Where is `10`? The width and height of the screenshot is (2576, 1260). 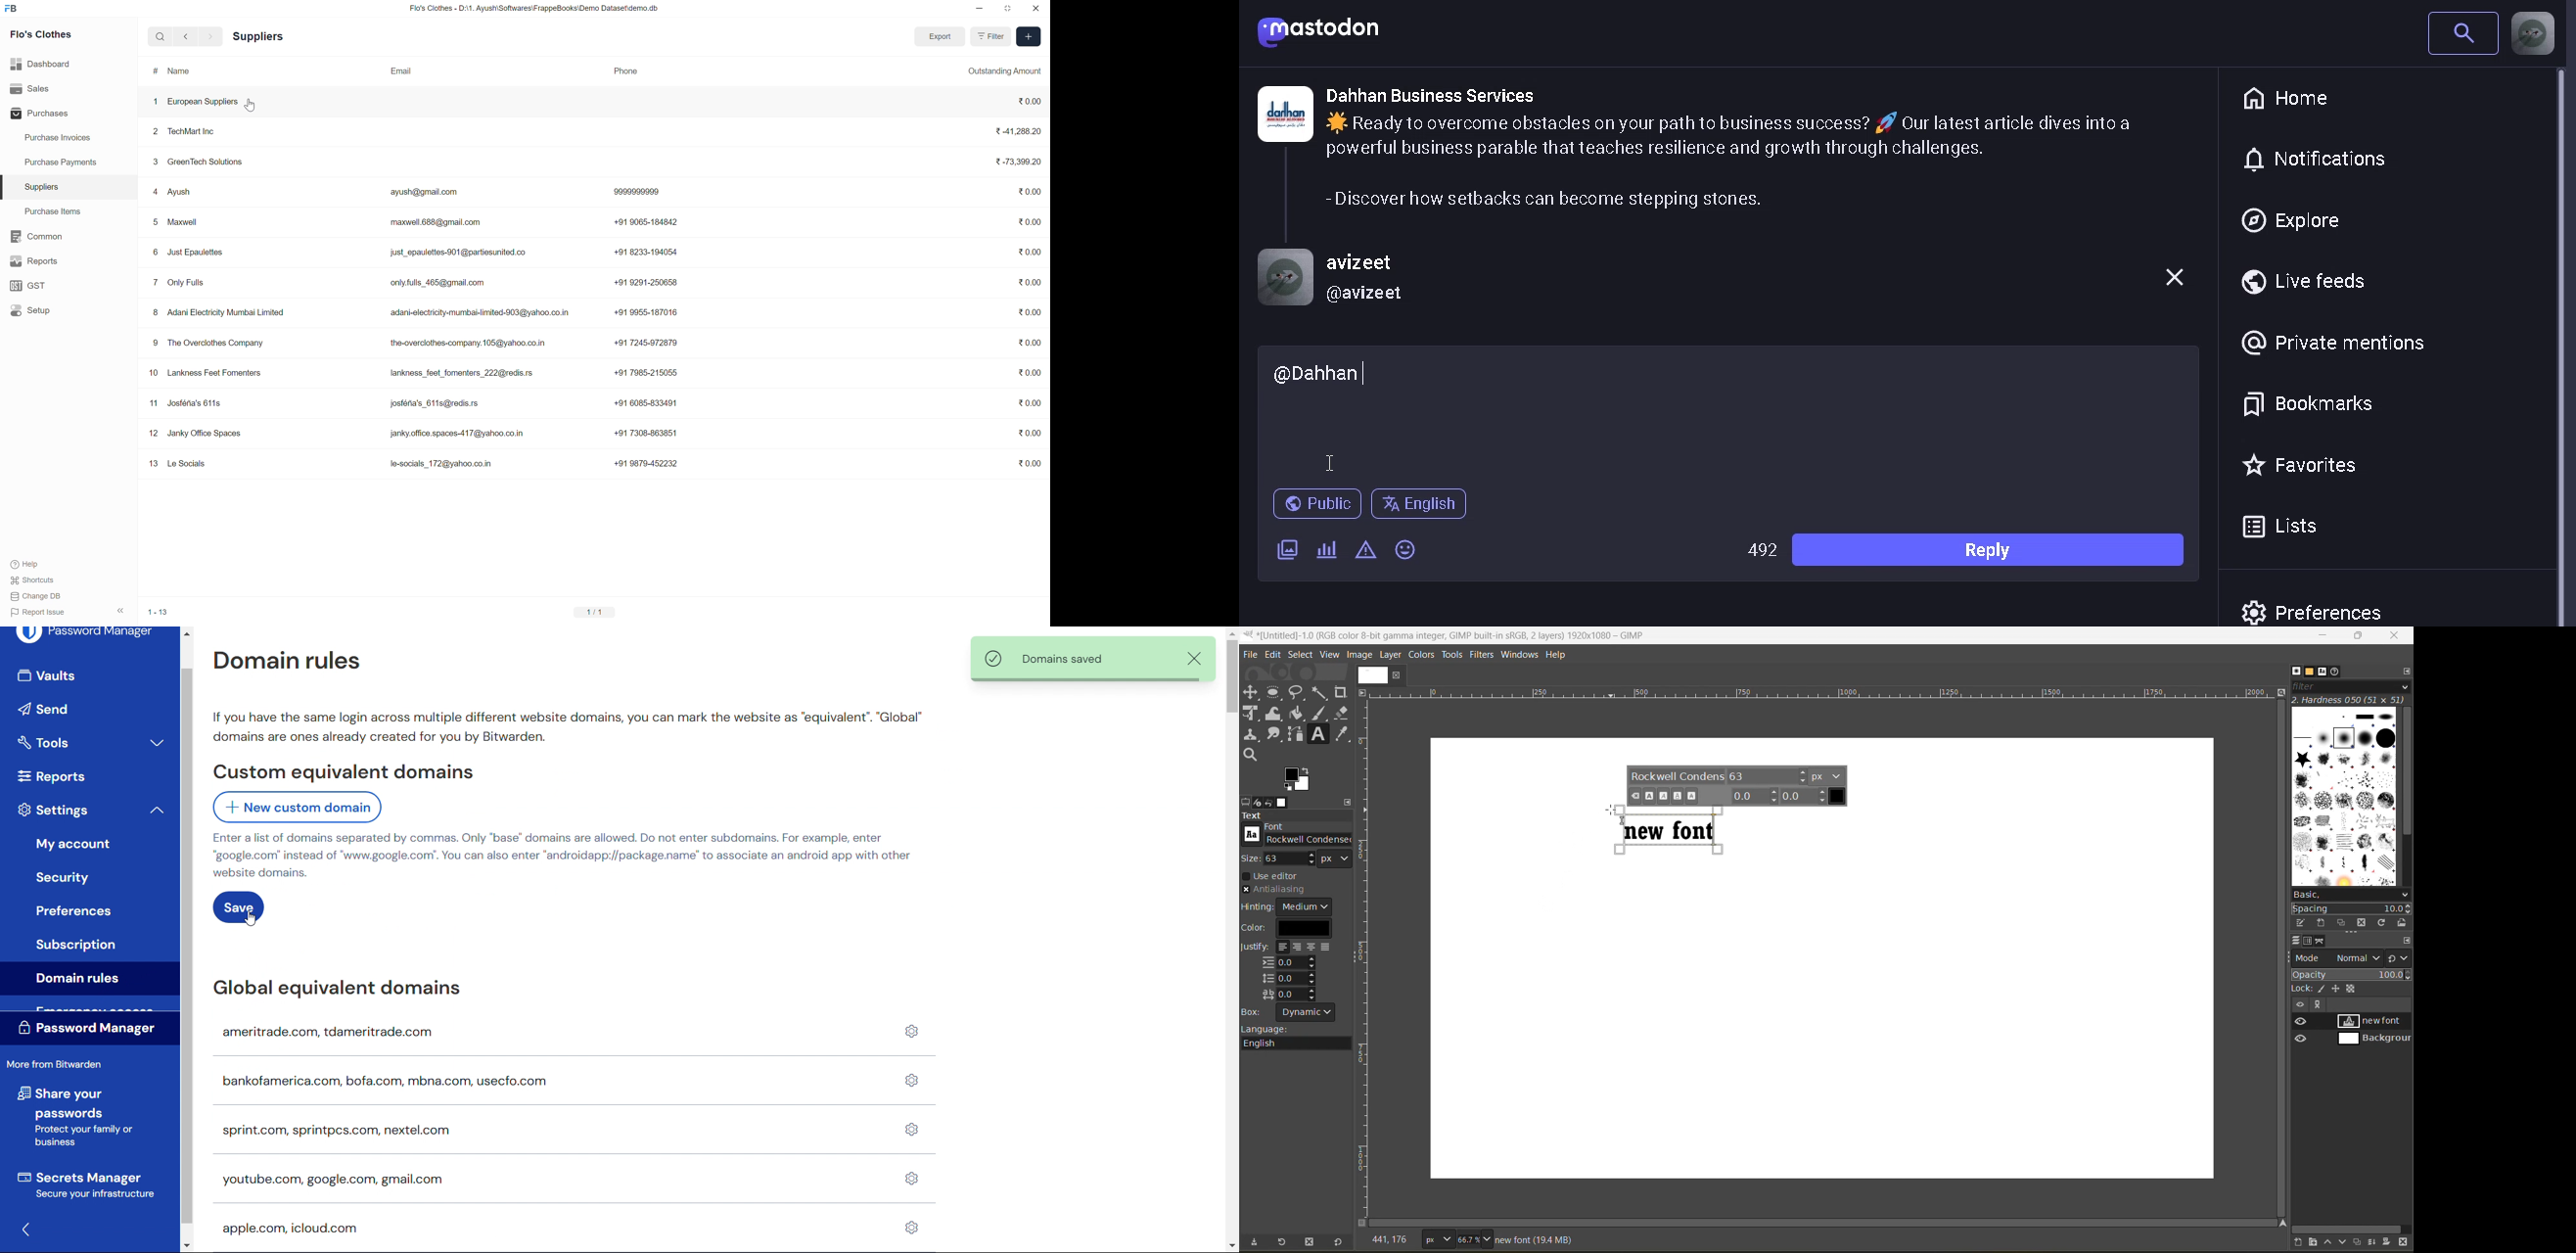
10 is located at coordinates (147, 372).